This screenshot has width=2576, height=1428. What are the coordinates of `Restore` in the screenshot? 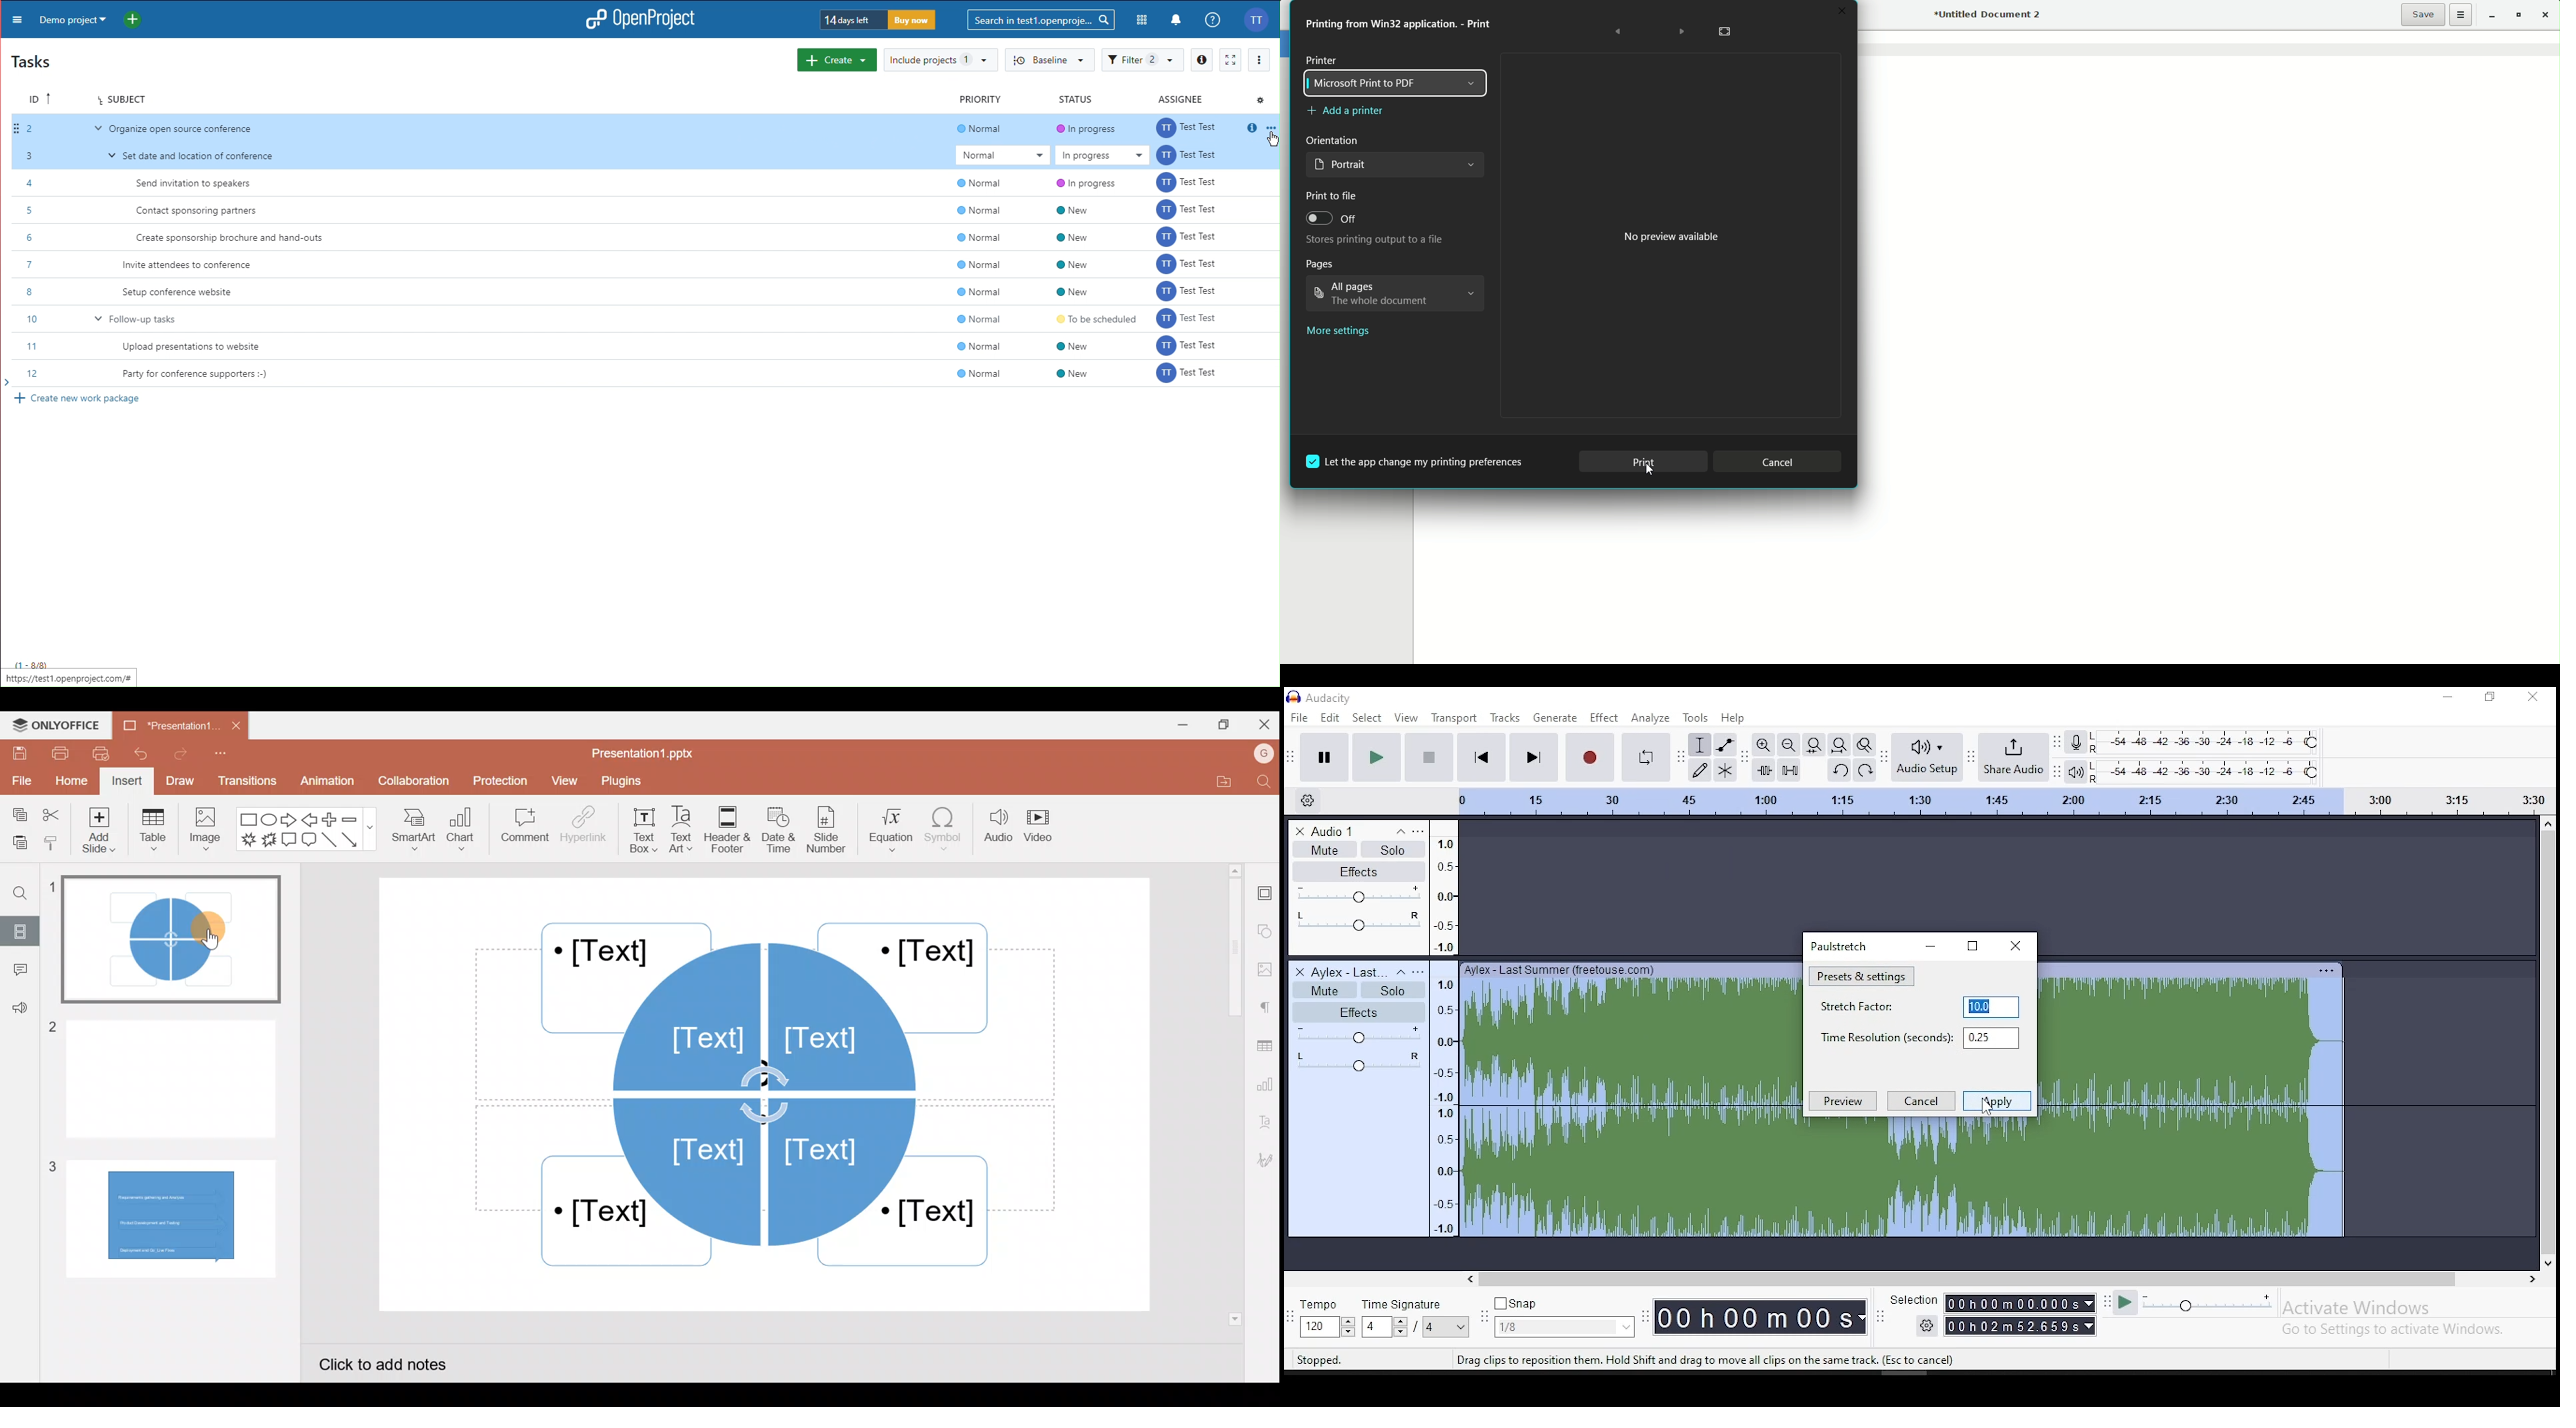 It's located at (2517, 15).